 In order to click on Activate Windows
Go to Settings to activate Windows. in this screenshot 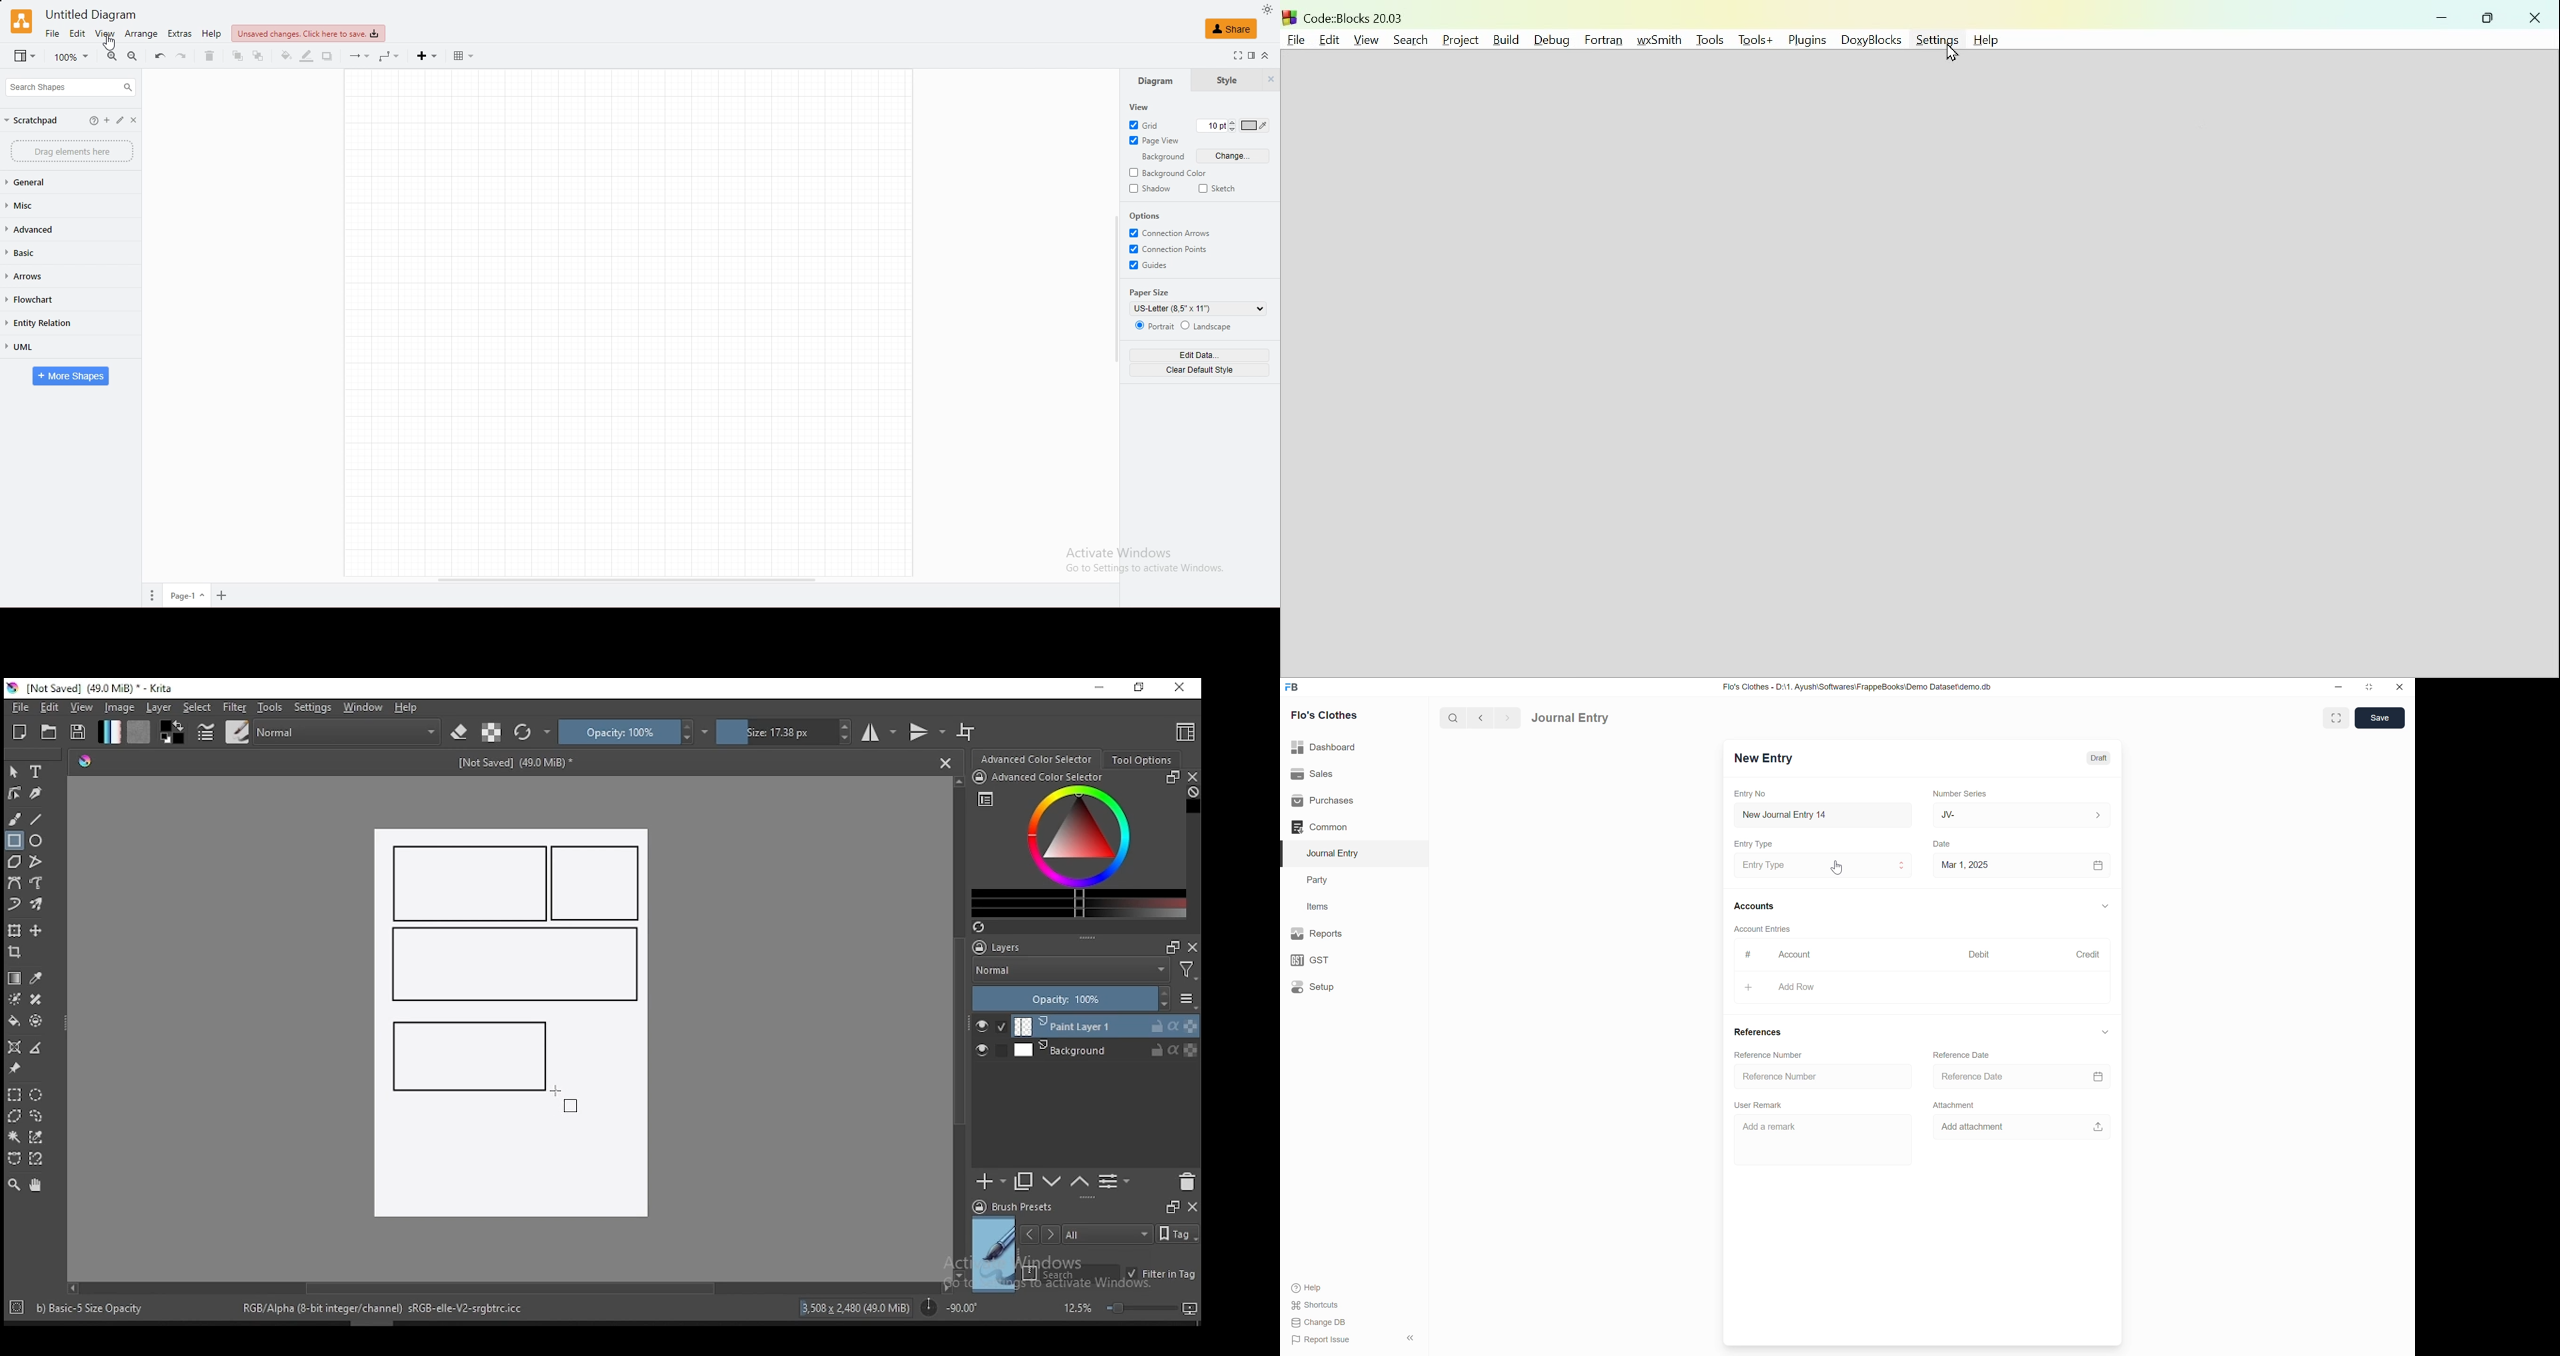, I will do `click(1144, 564)`.